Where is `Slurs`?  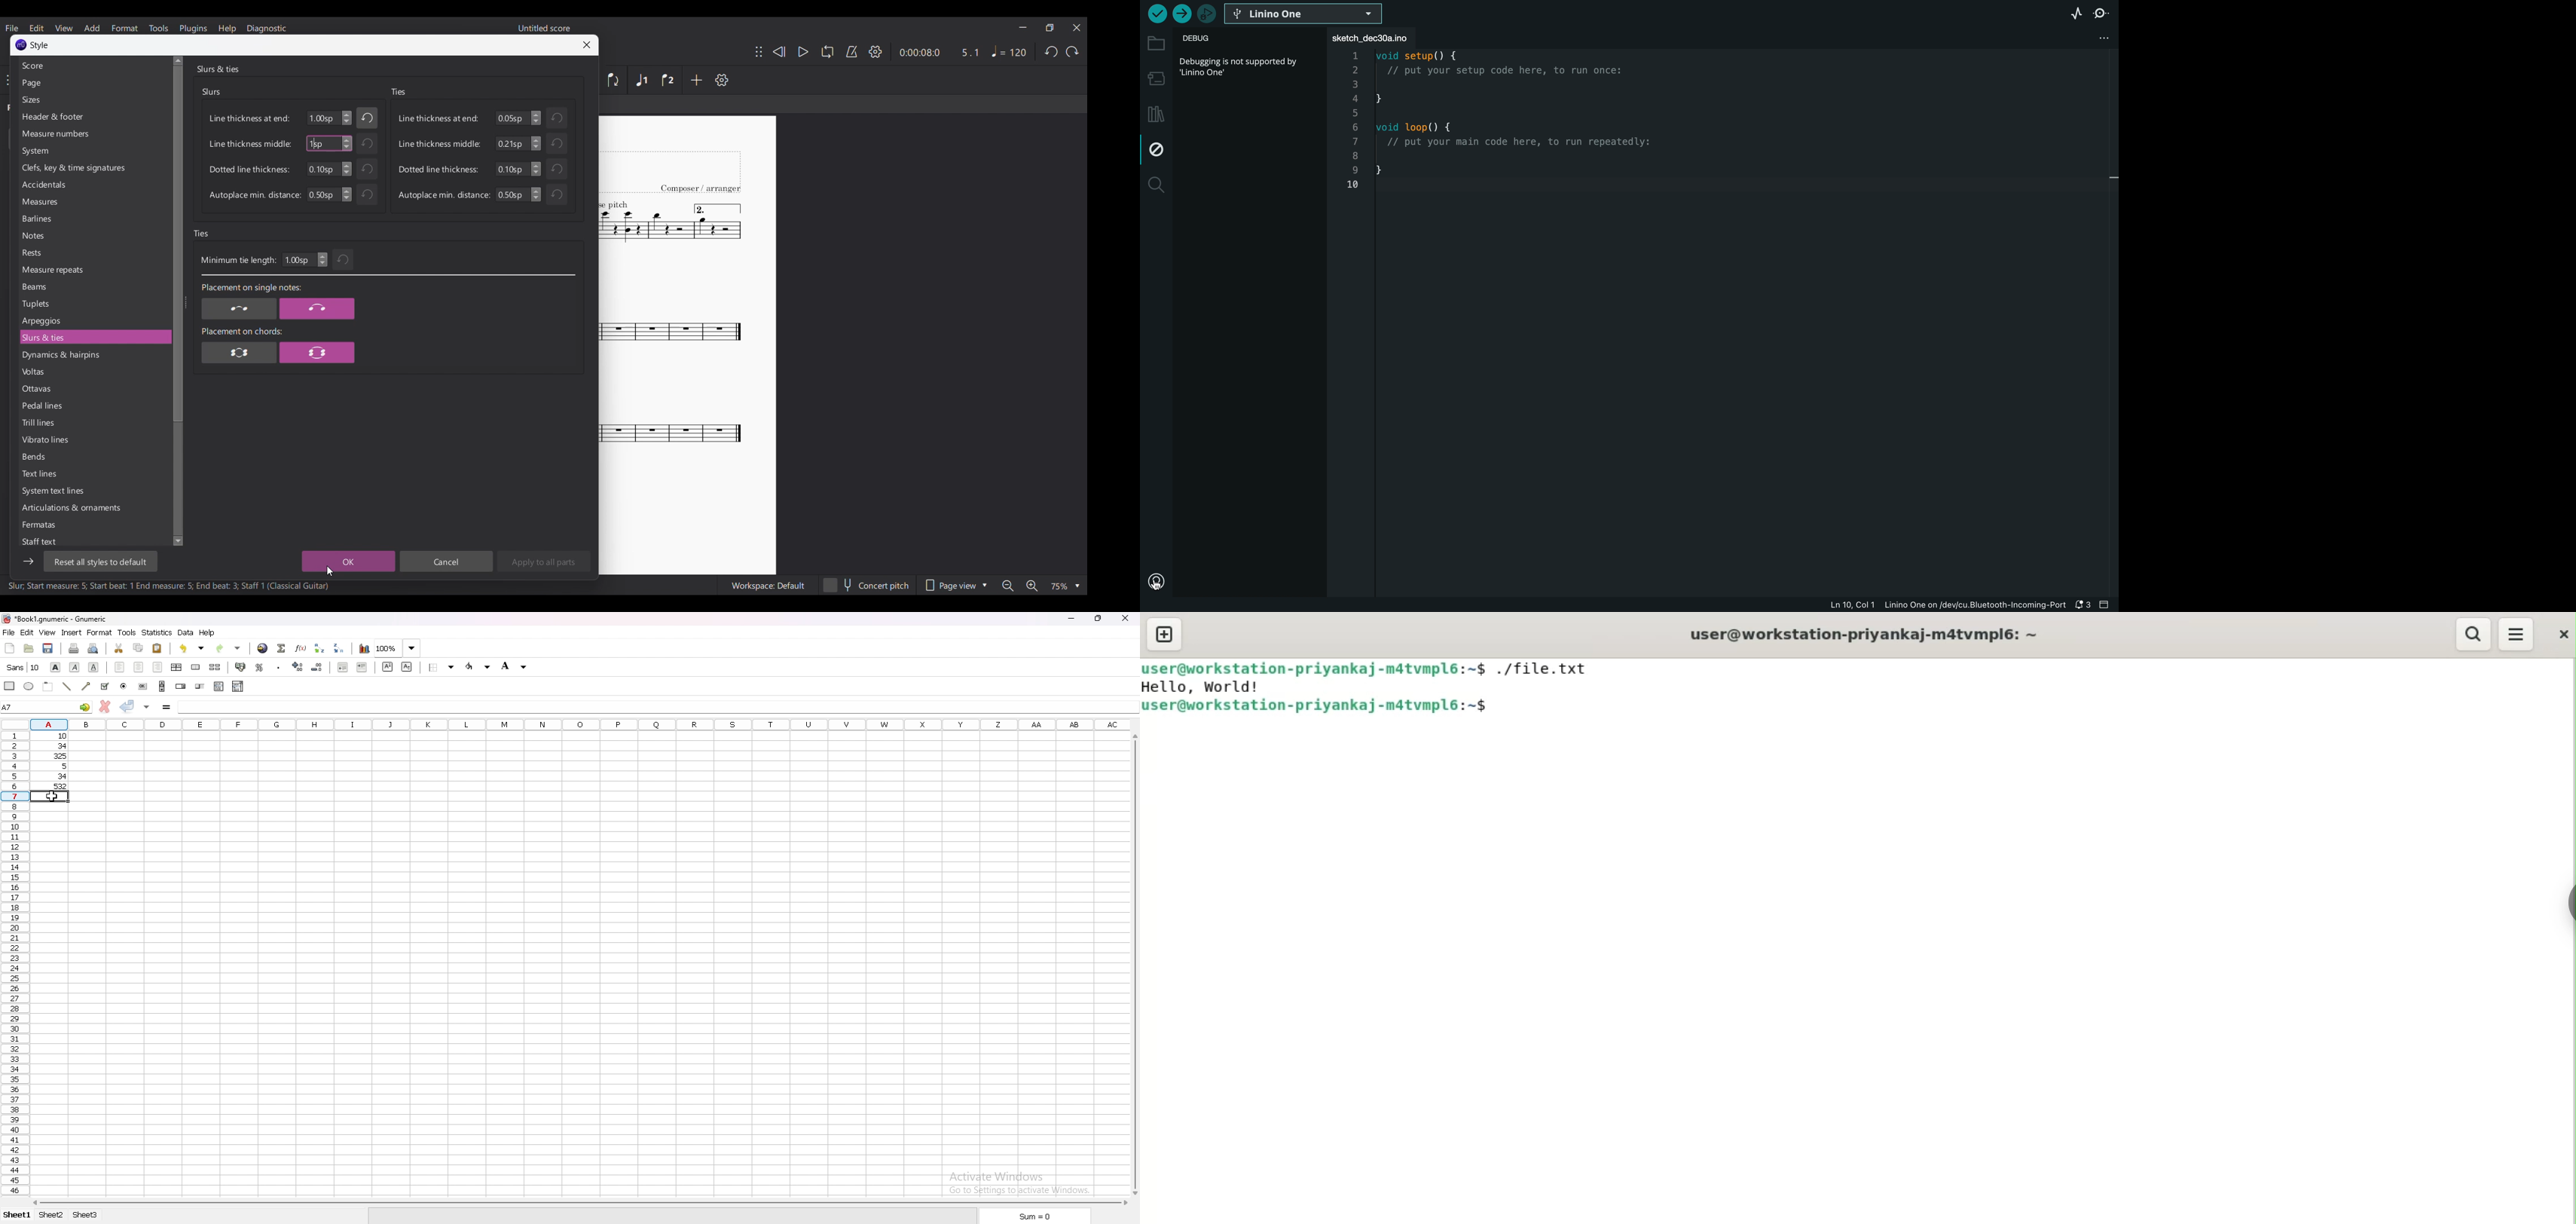
Slurs is located at coordinates (212, 92).